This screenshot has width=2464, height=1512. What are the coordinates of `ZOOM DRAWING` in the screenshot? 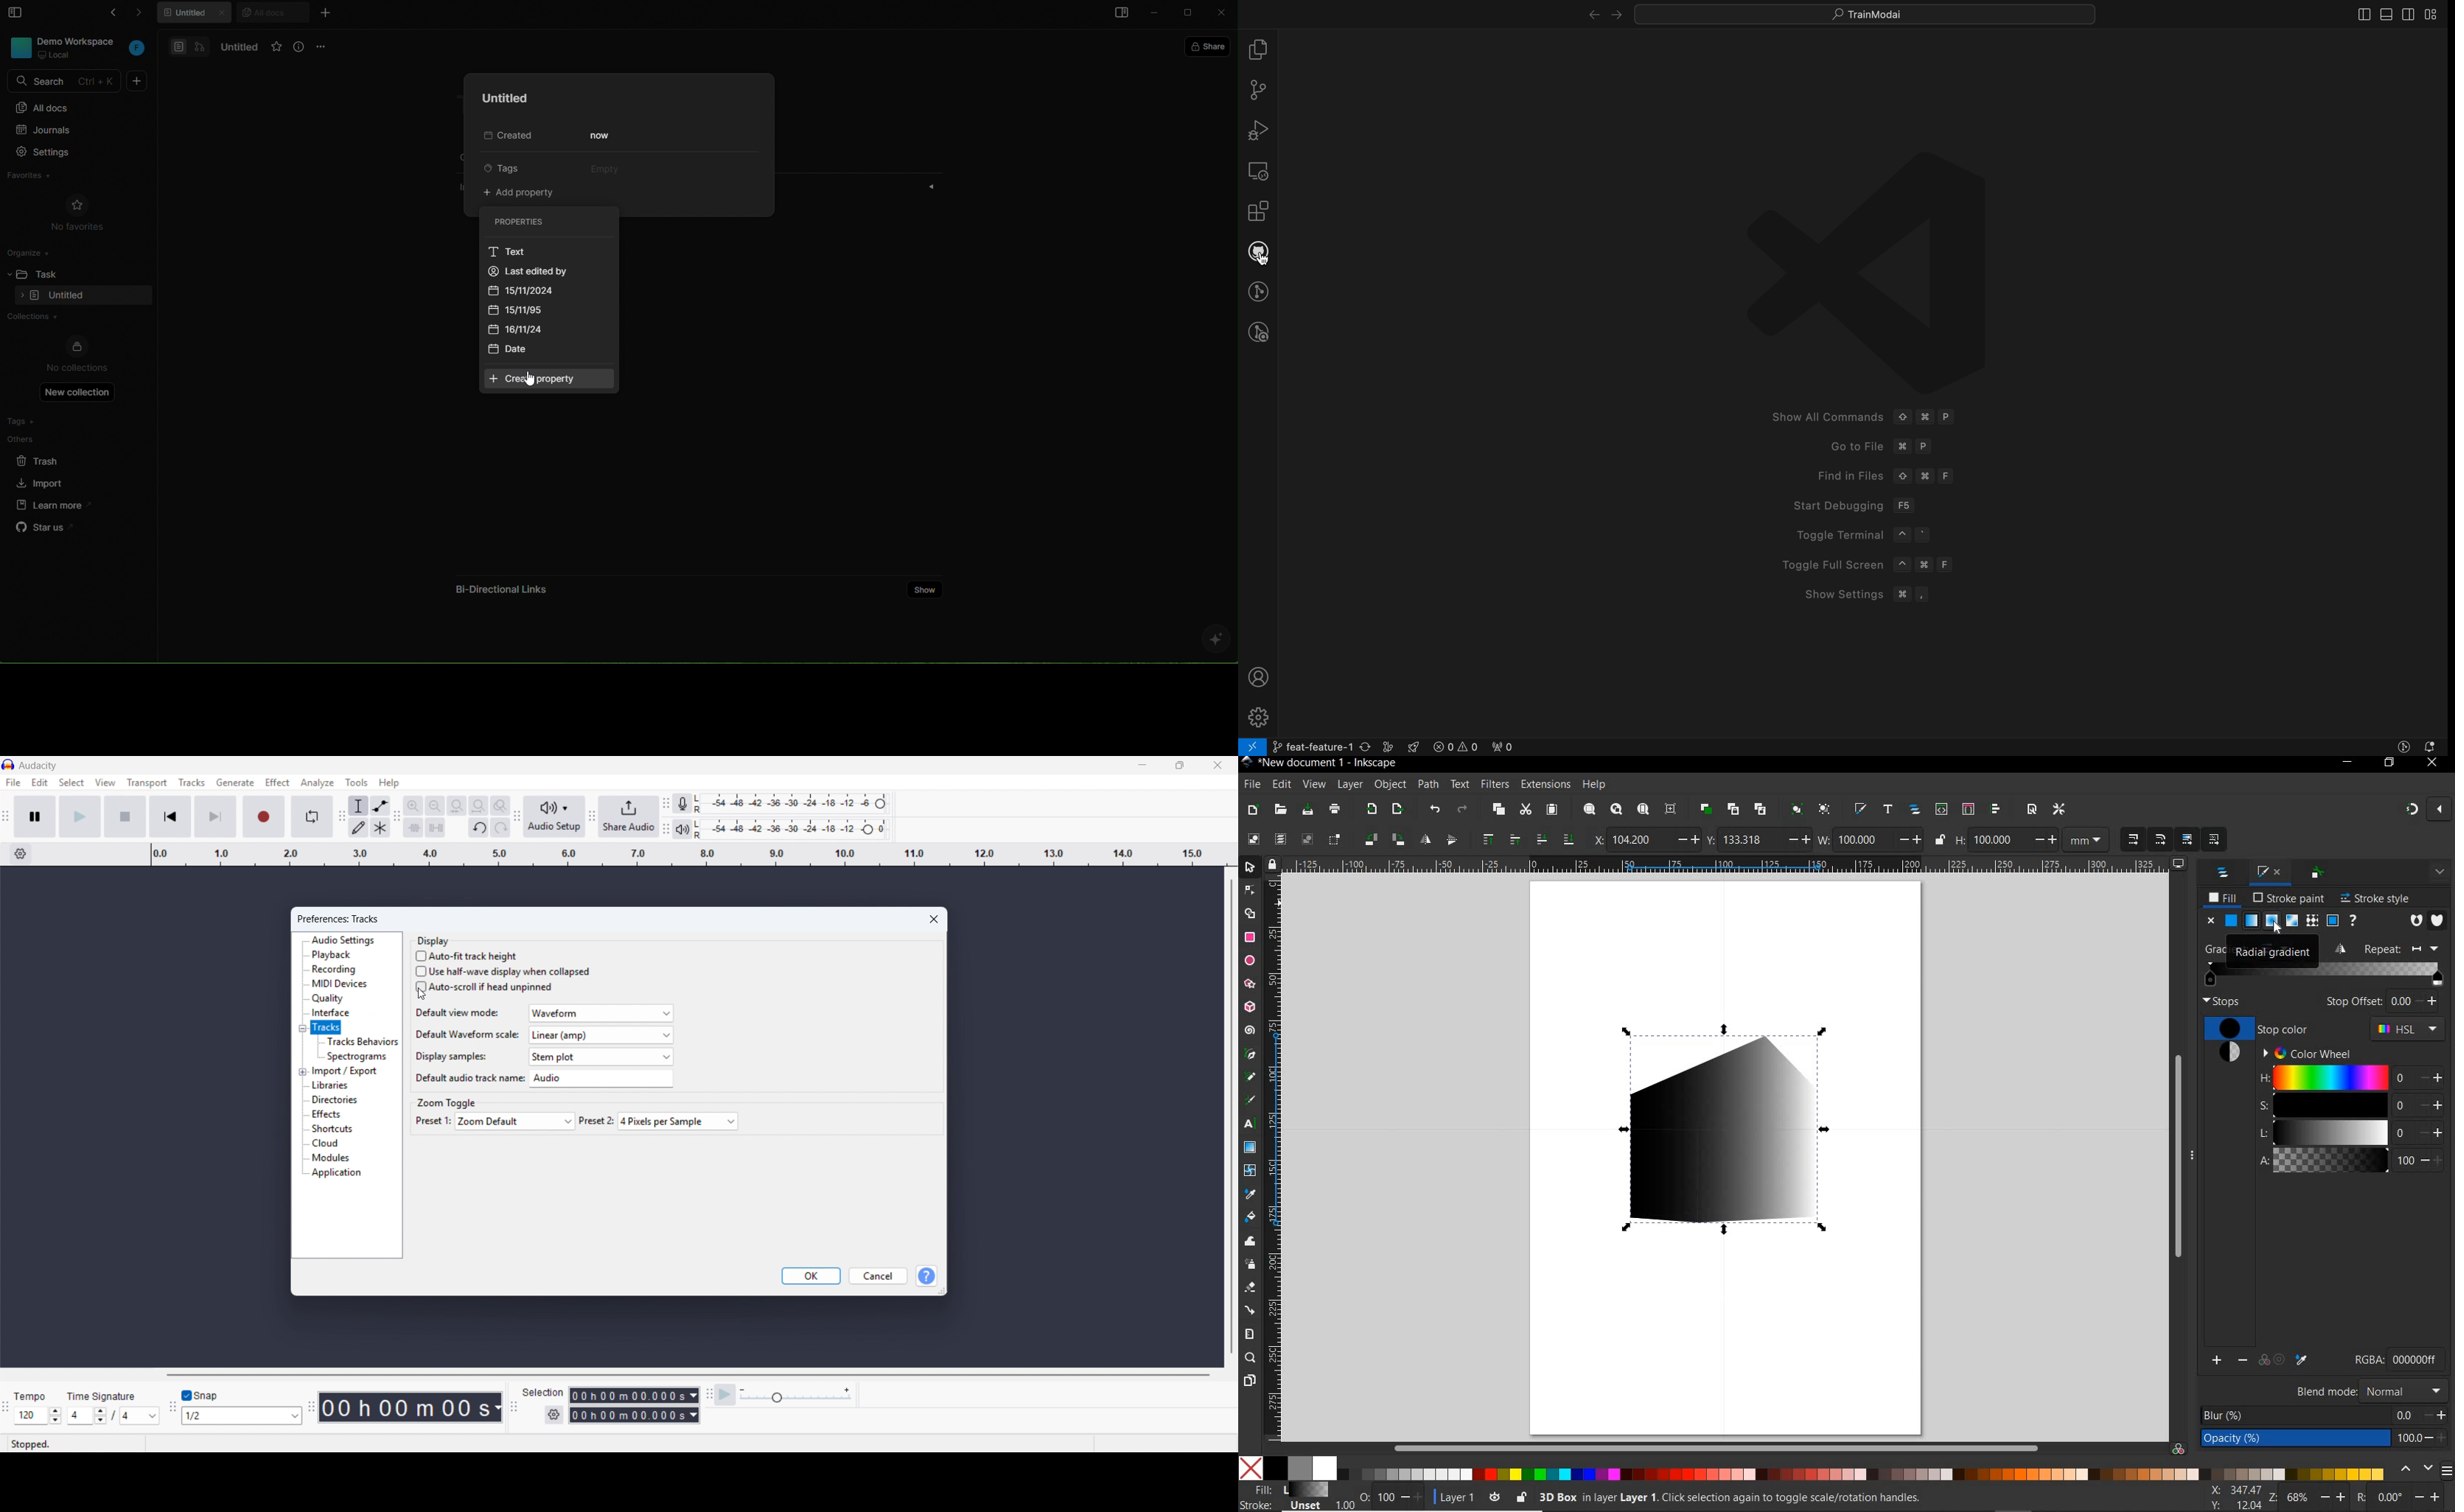 It's located at (1616, 810).